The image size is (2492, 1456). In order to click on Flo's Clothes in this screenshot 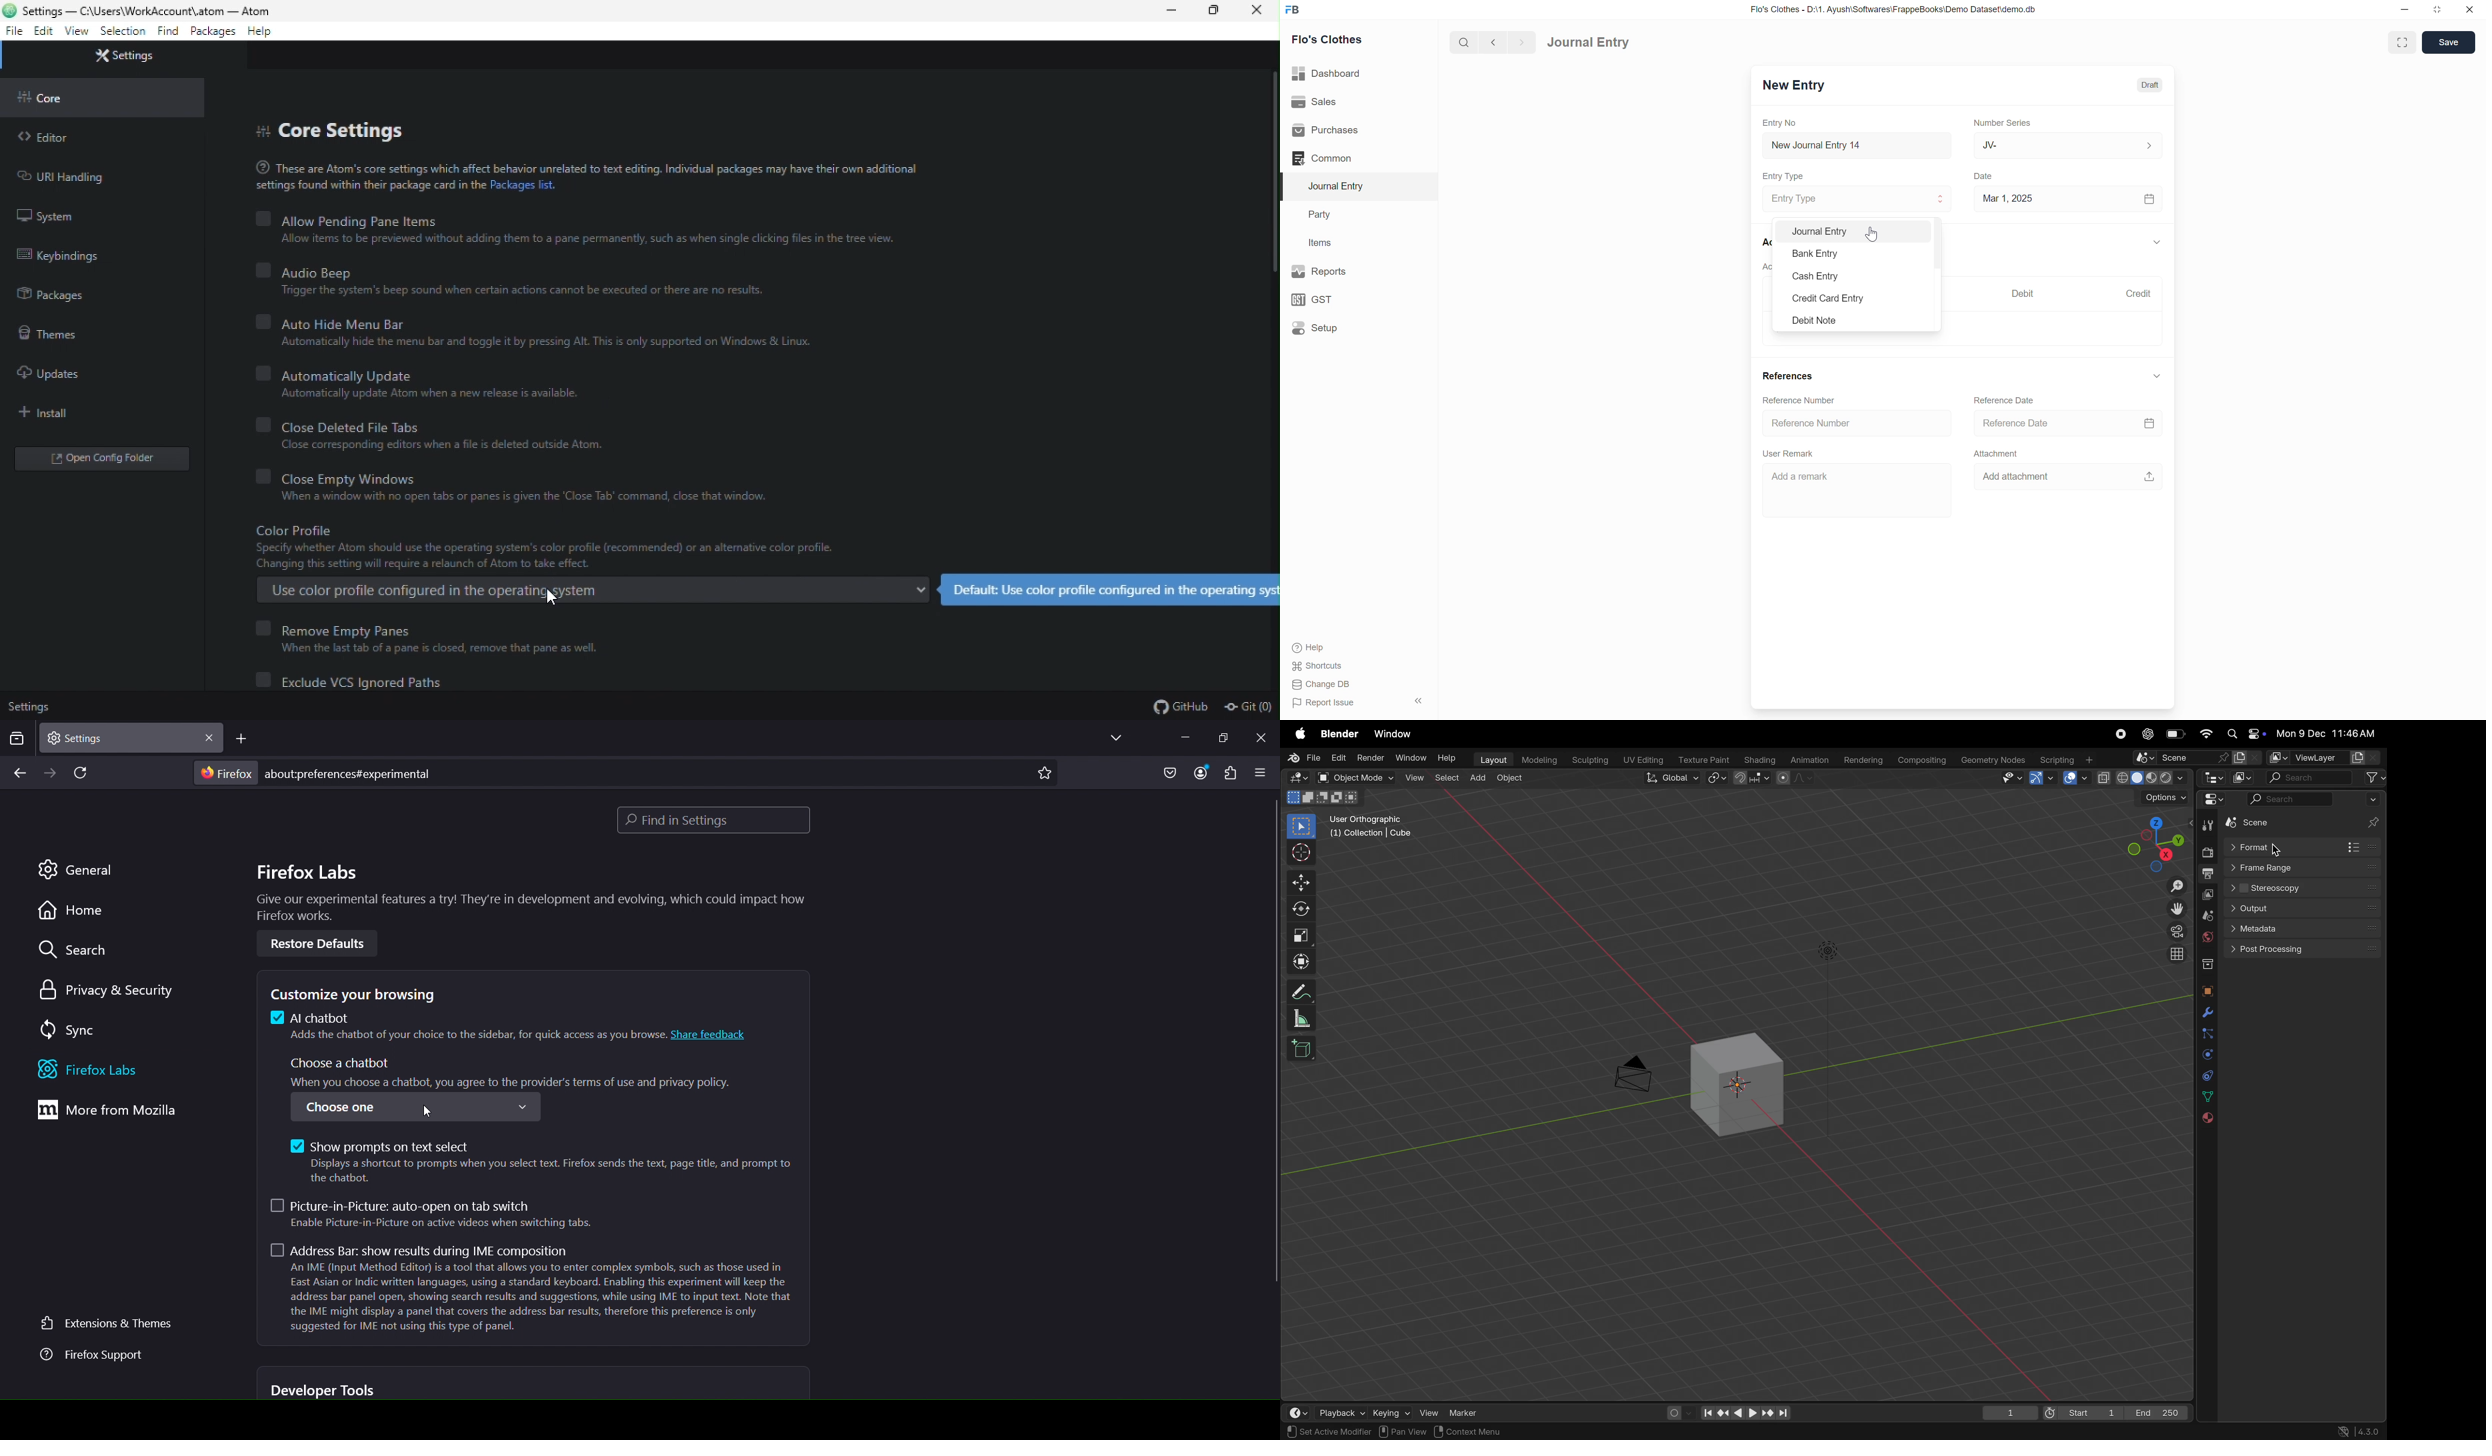, I will do `click(1329, 40)`.